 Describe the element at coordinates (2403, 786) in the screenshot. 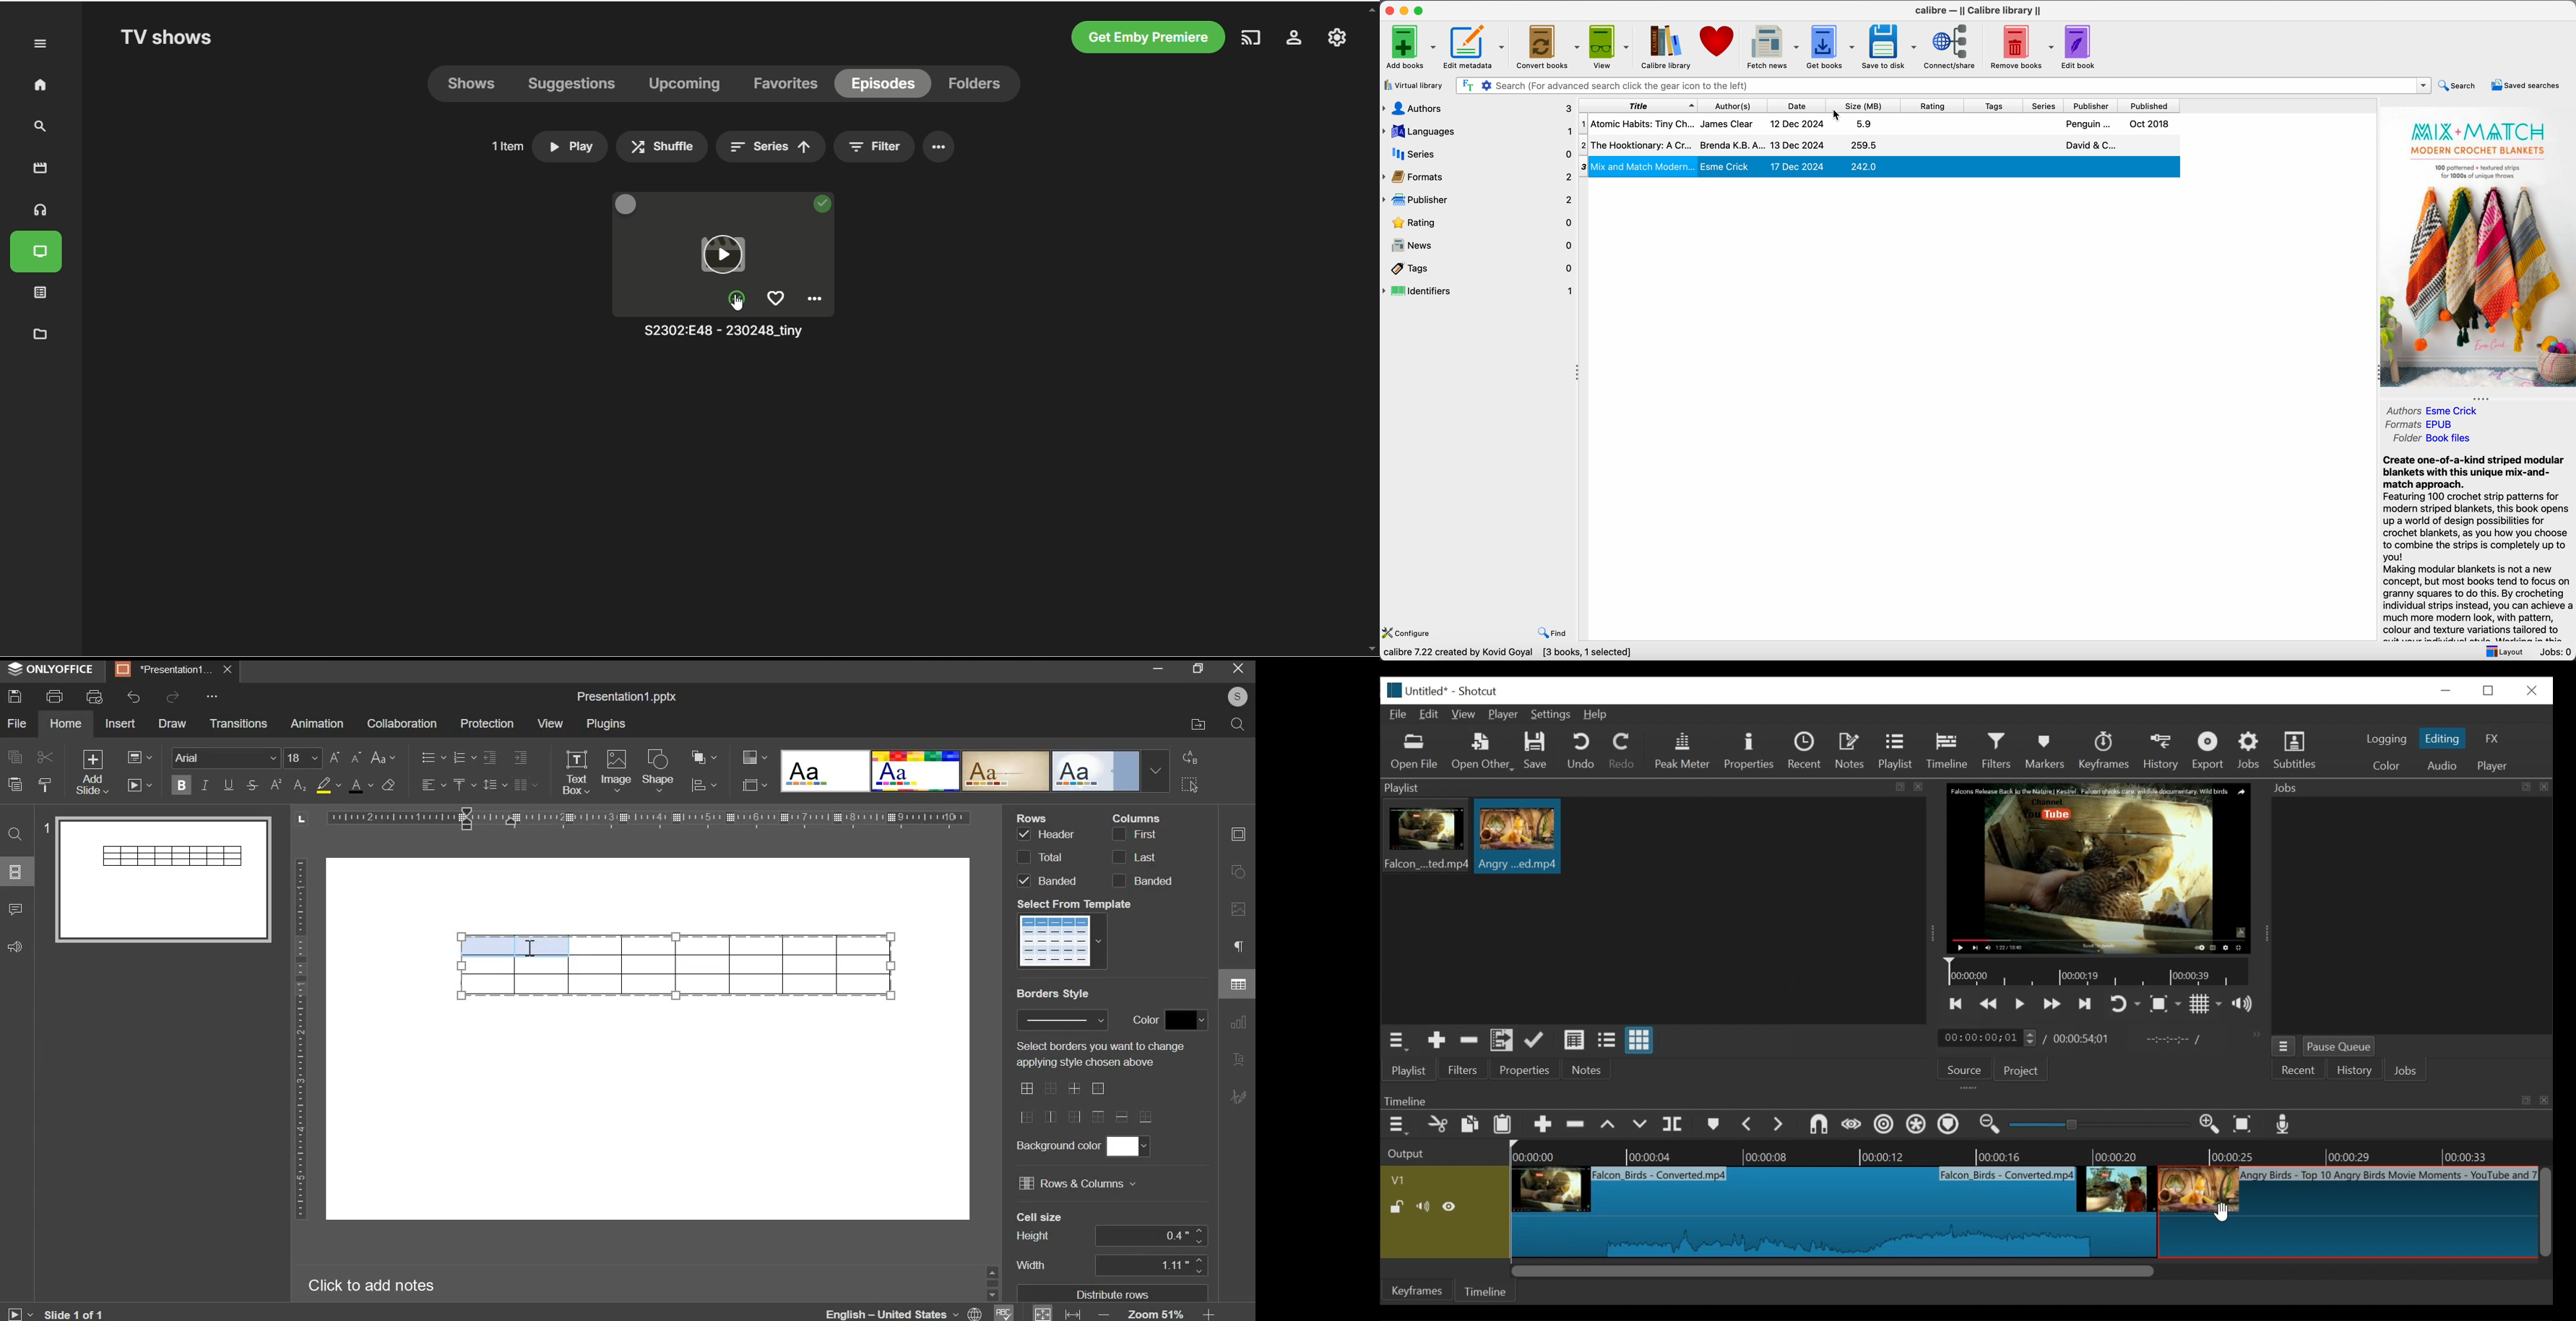

I see `Jobs menu` at that location.